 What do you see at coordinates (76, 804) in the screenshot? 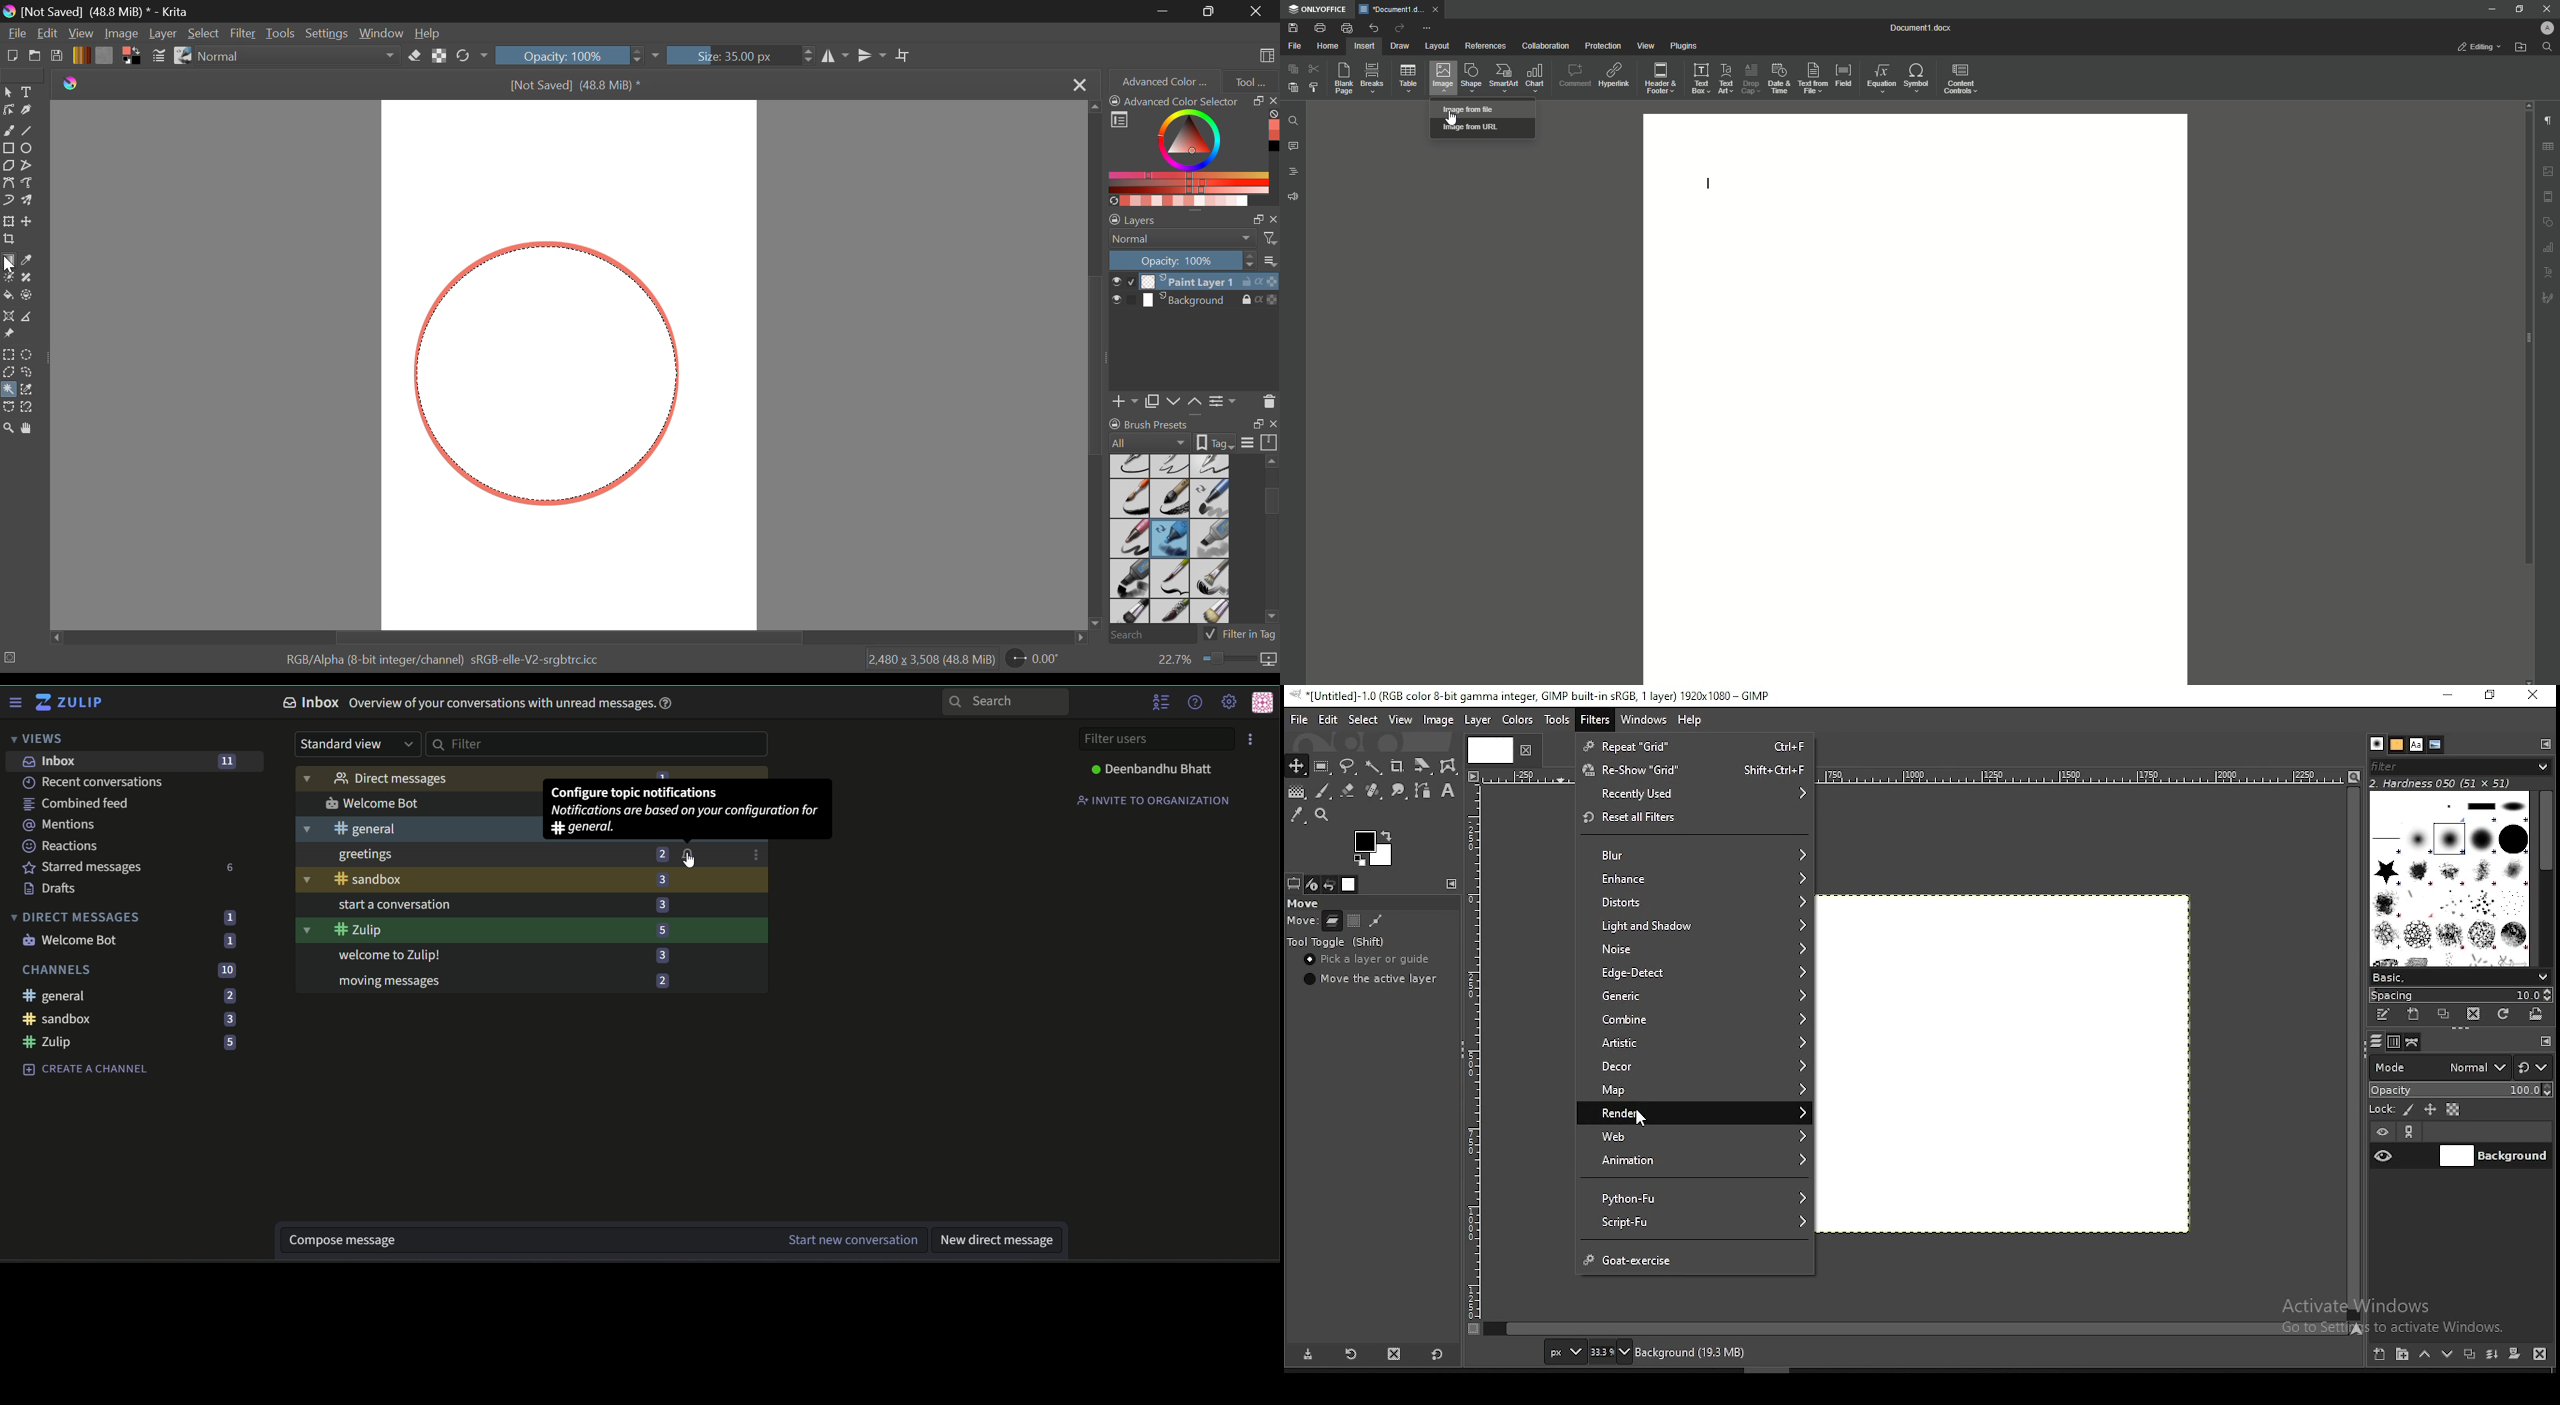
I see `combined feed` at bounding box center [76, 804].